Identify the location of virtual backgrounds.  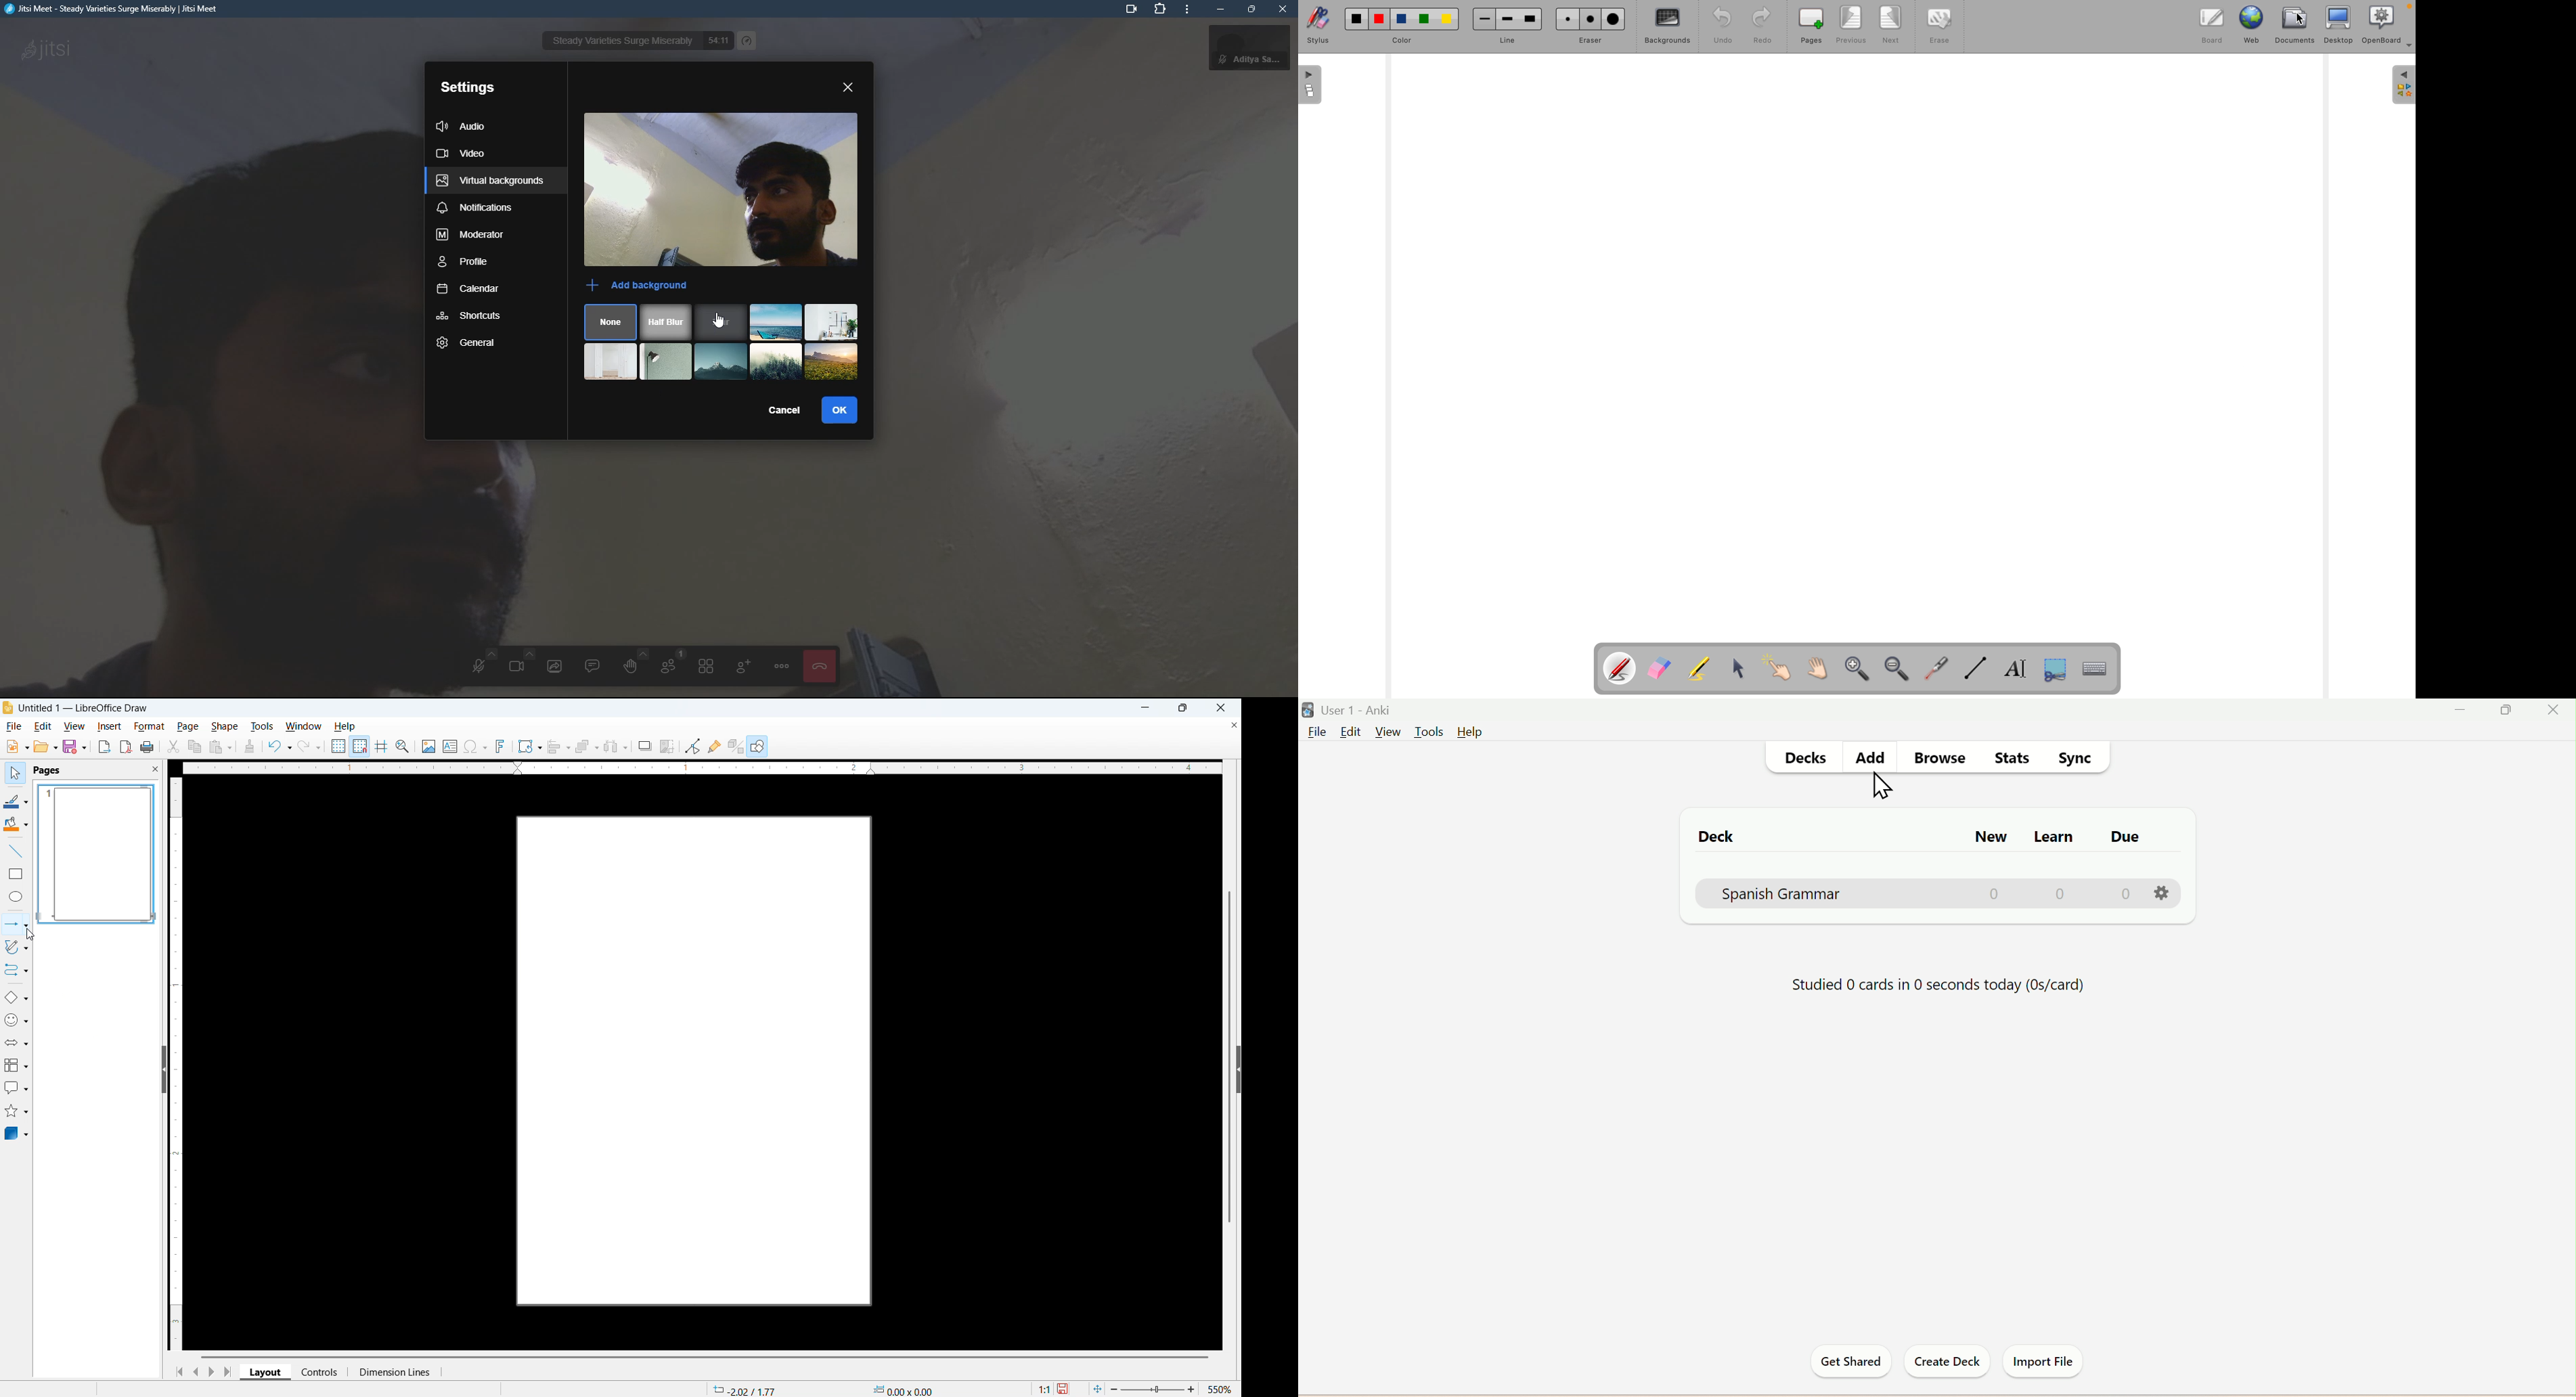
(491, 181).